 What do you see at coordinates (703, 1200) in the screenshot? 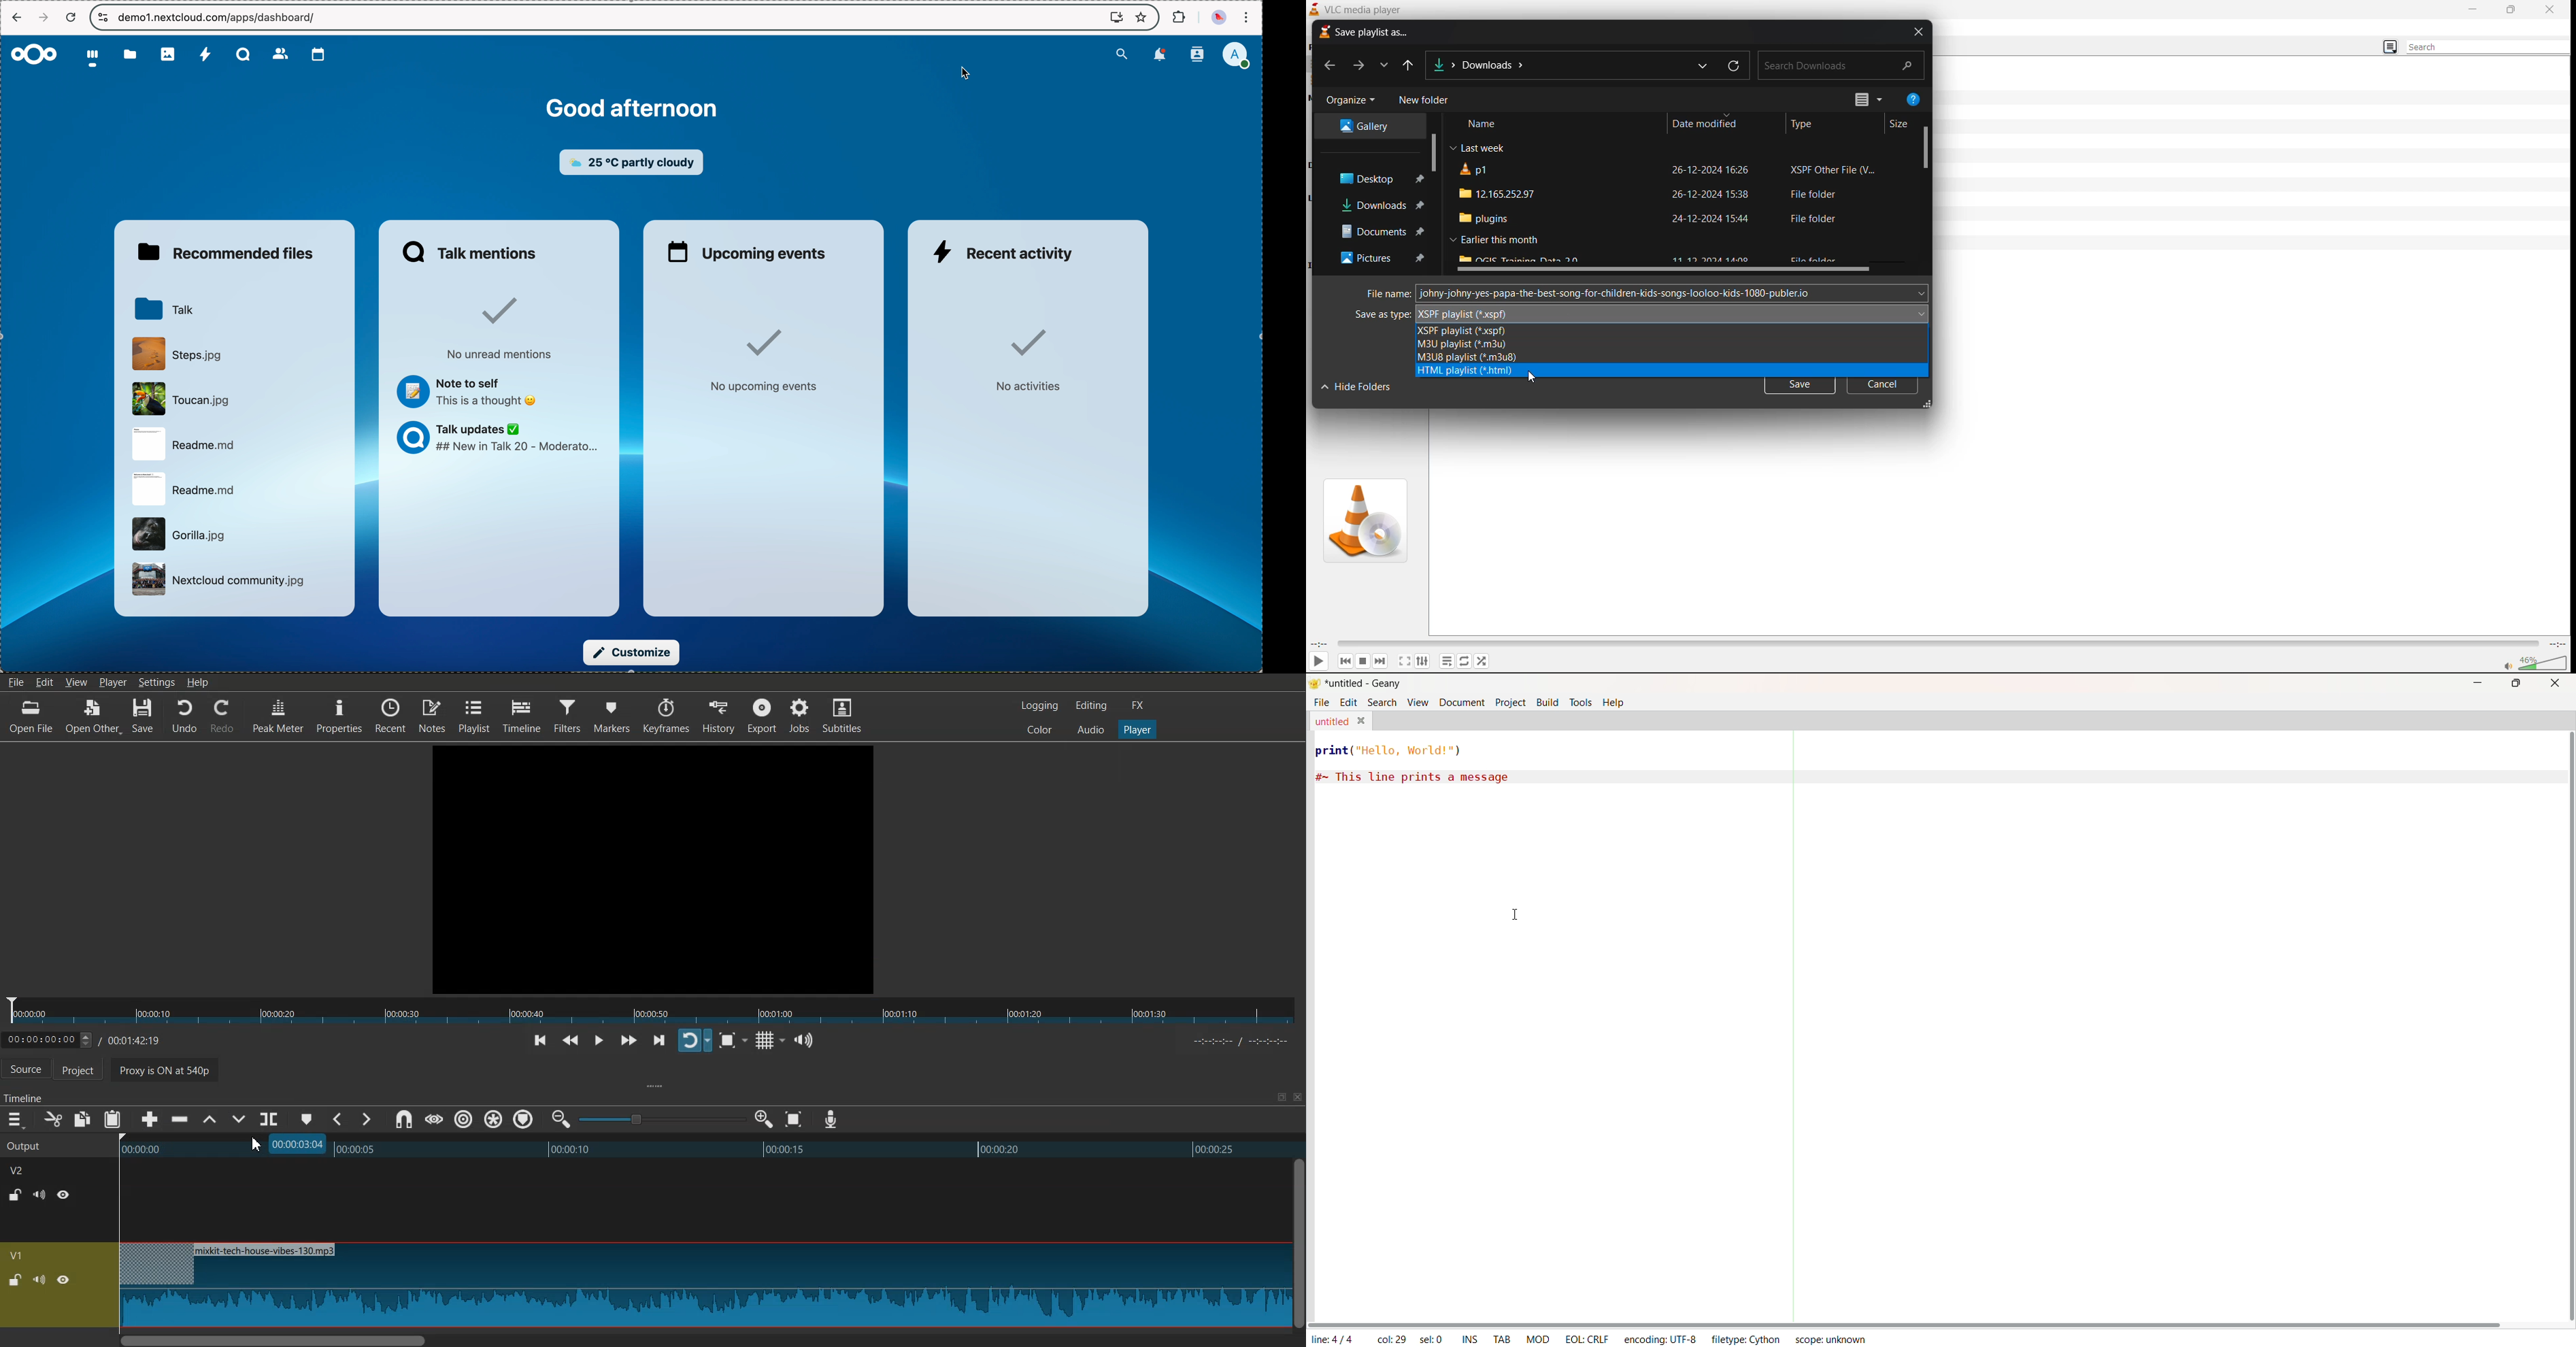
I see `Blank timeline` at bounding box center [703, 1200].